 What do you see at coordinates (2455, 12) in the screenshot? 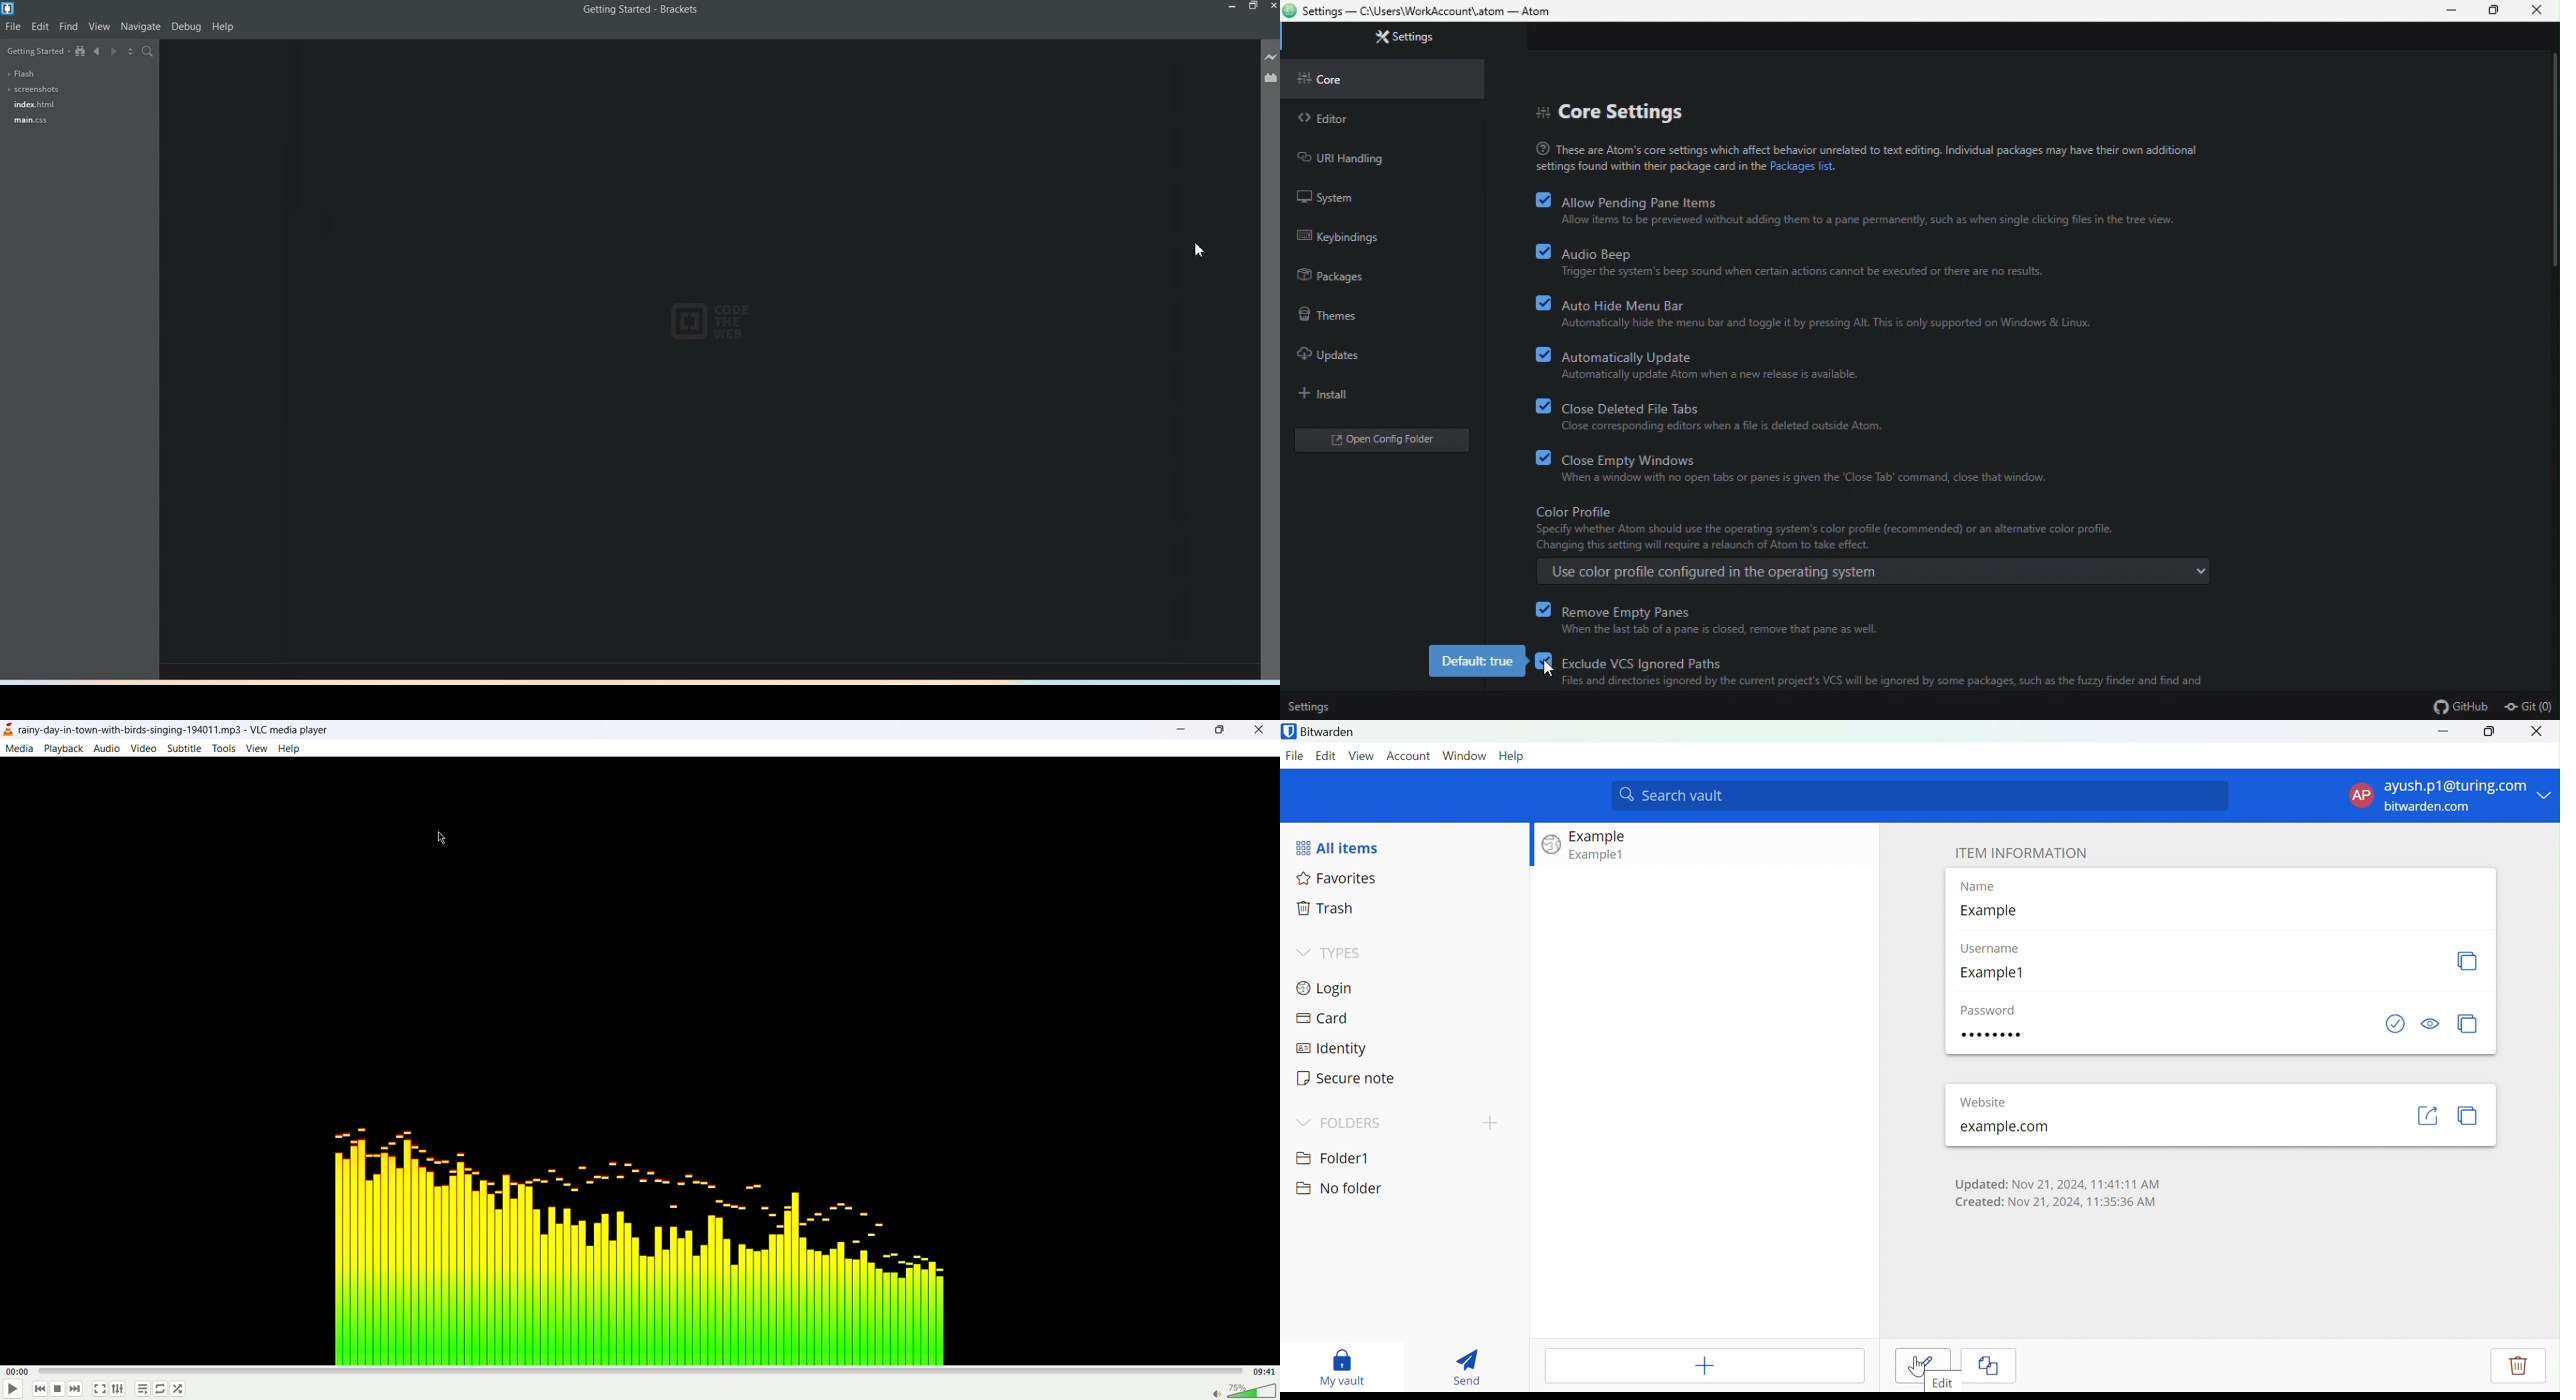
I see `Minimise` at bounding box center [2455, 12].